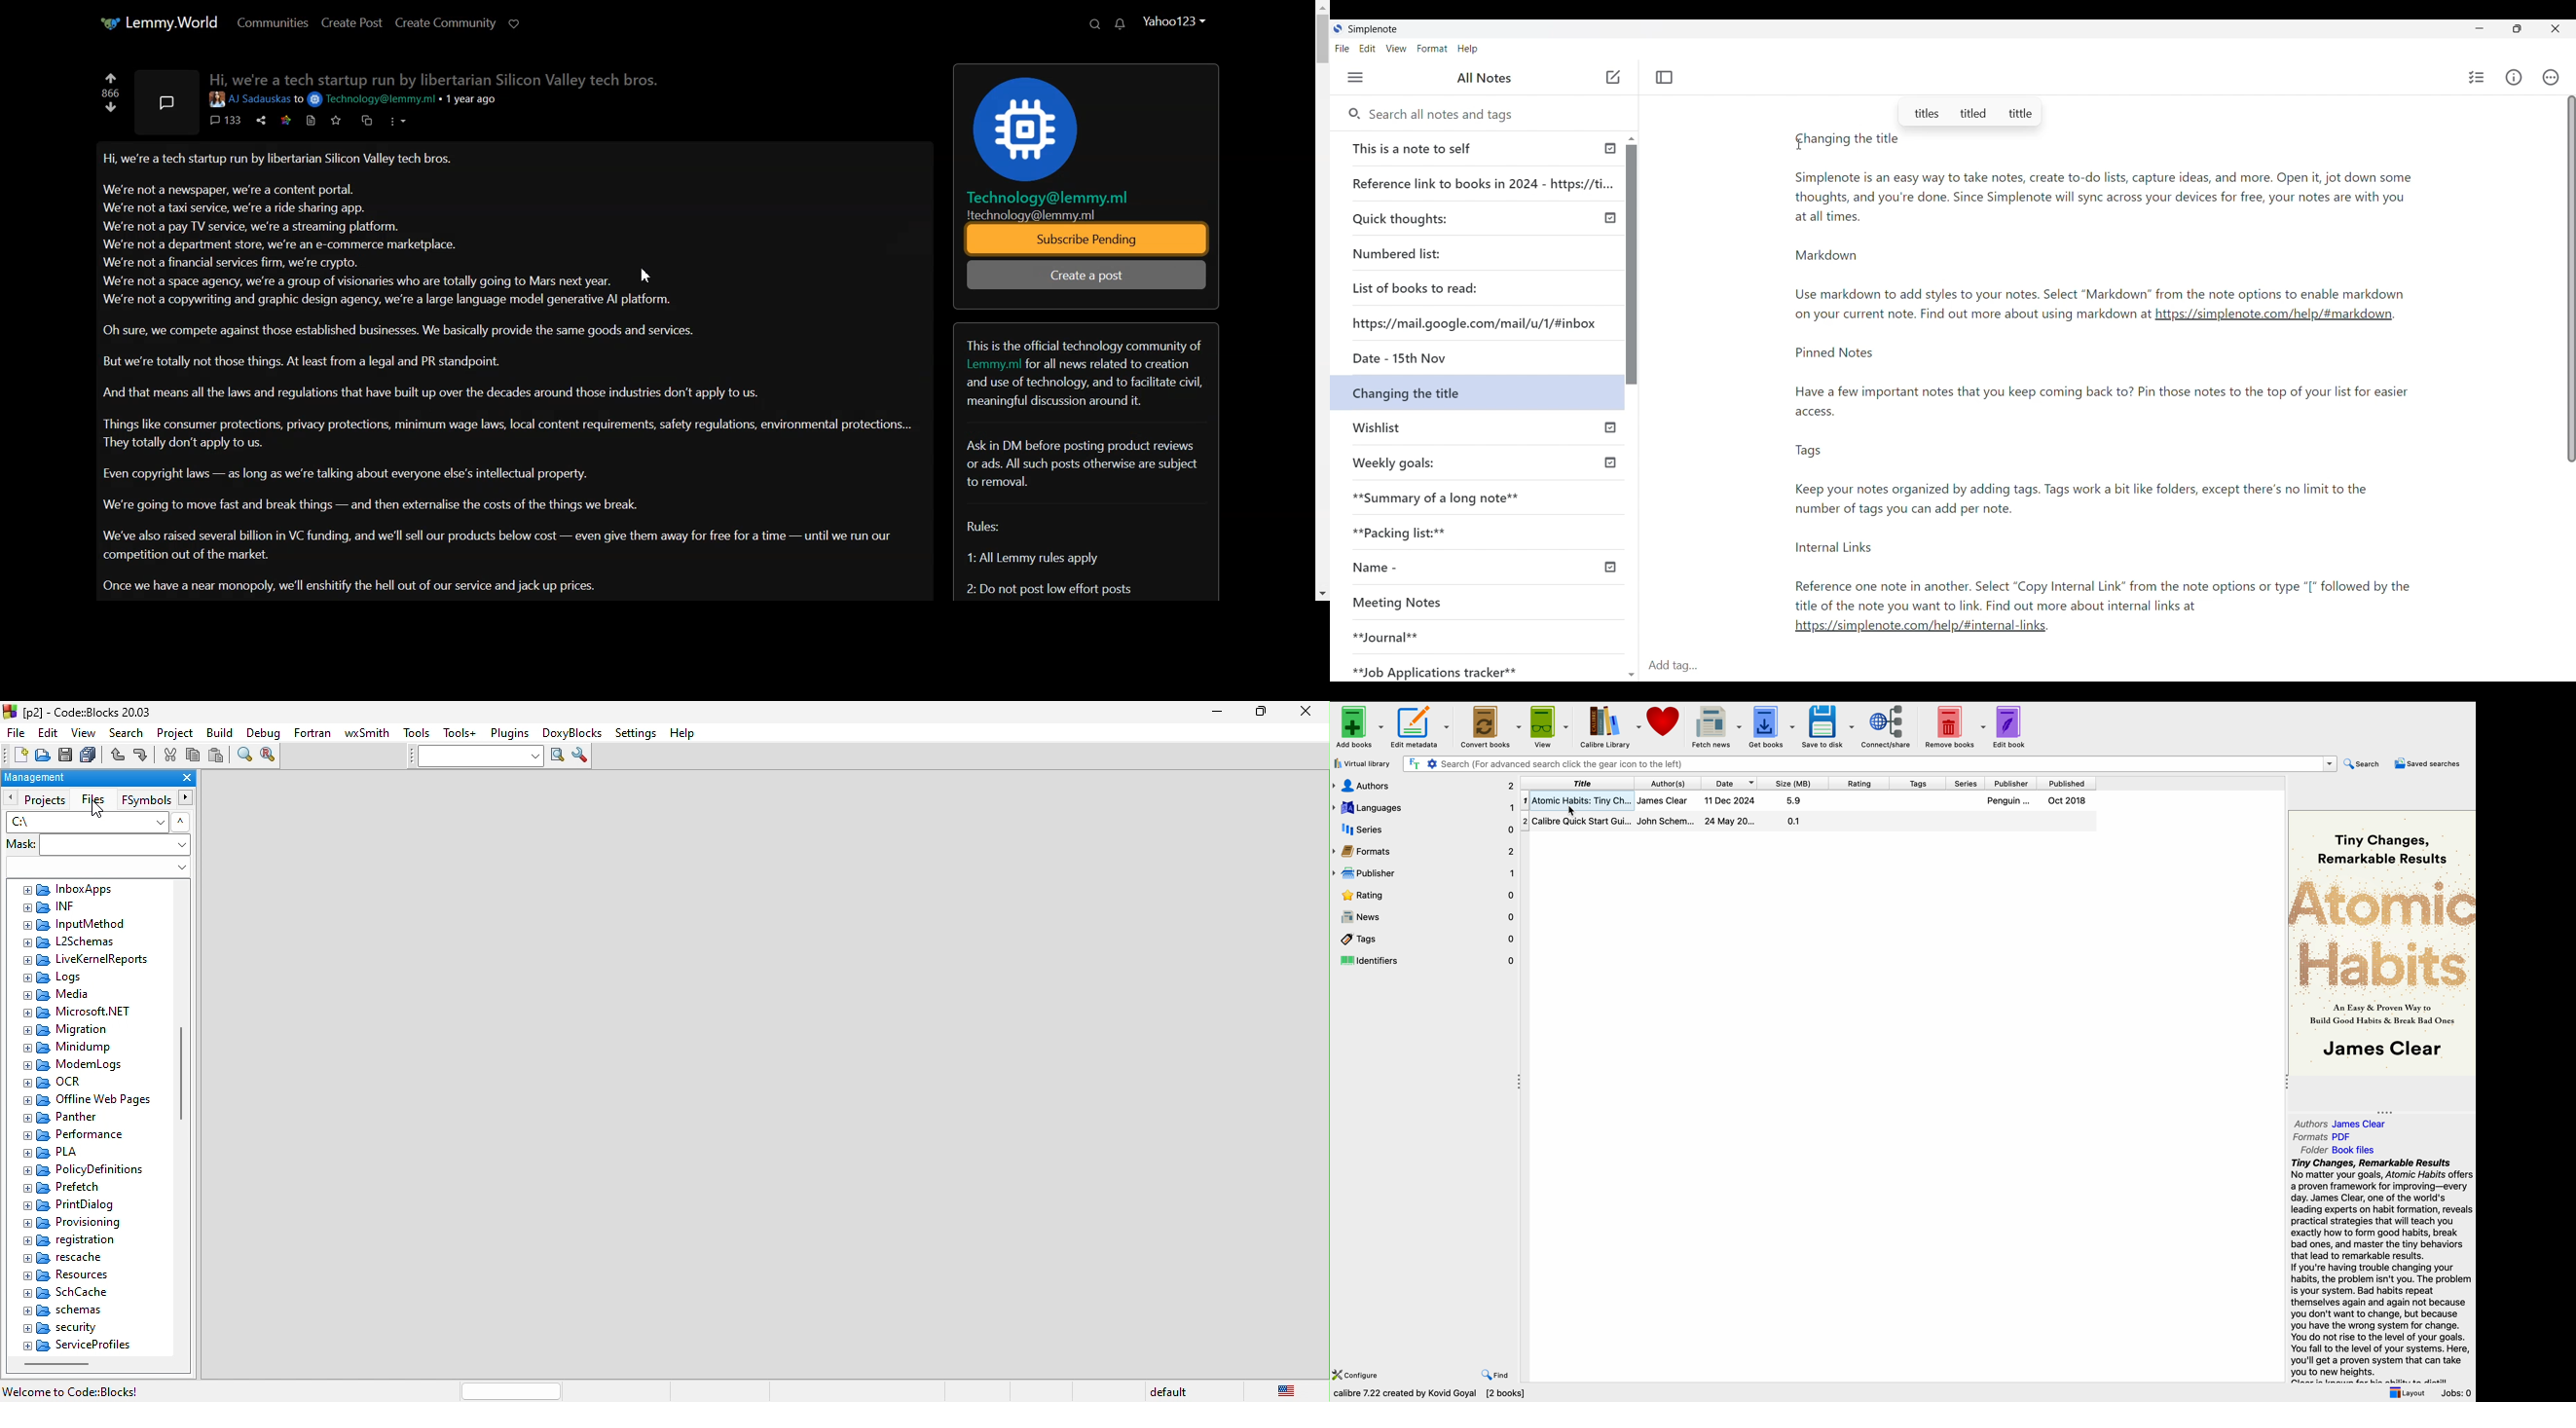 Image resolution: width=2576 pixels, height=1428 pixels. Describe the element at coordinates (1421, 726) in the screenshot. I see `edit metadata` at that location.